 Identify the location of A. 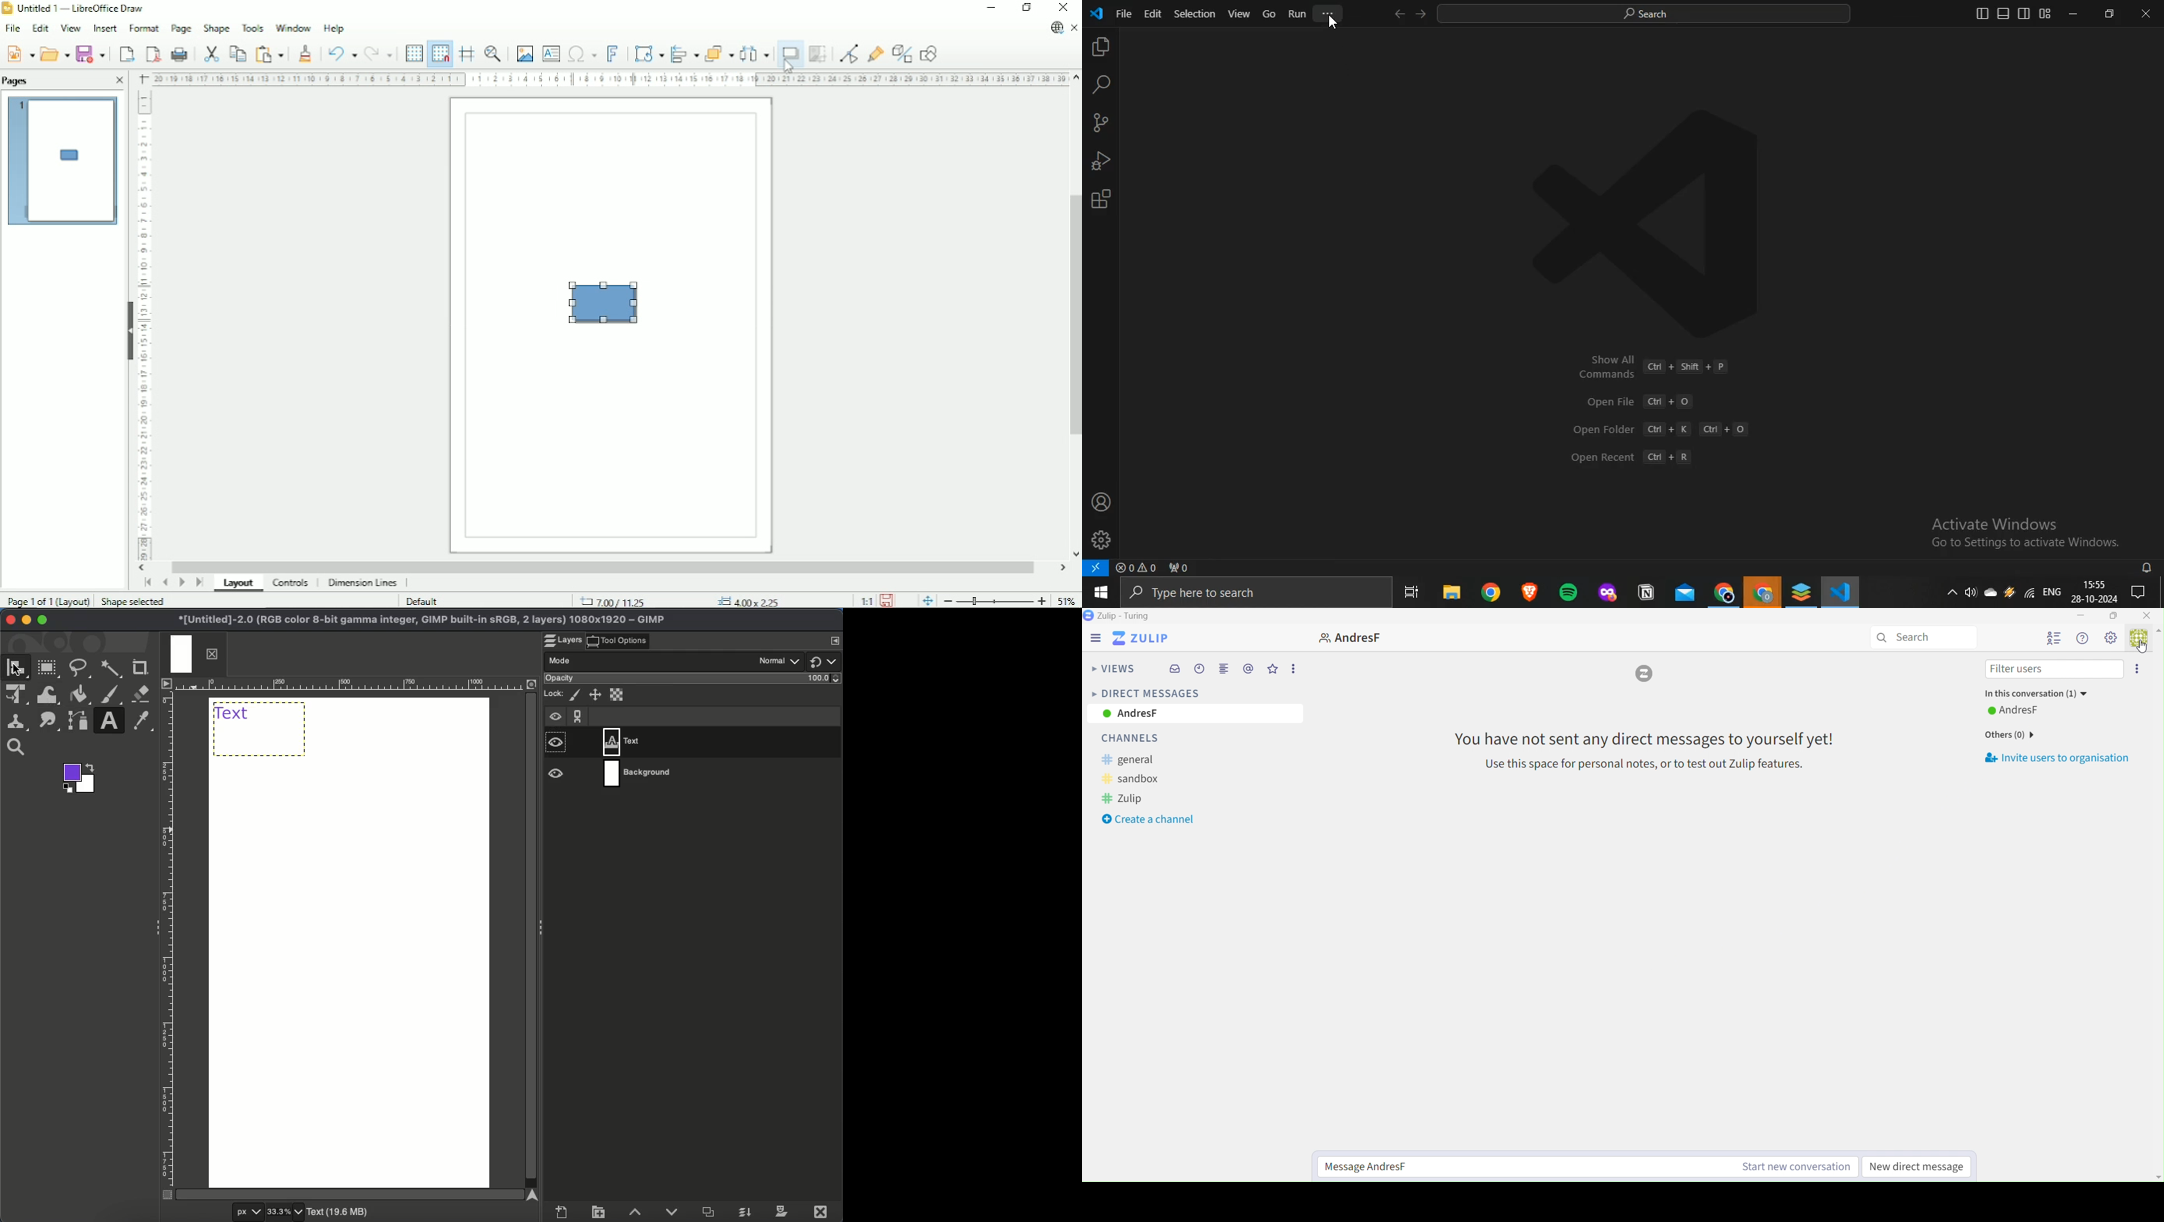
(19, 669).